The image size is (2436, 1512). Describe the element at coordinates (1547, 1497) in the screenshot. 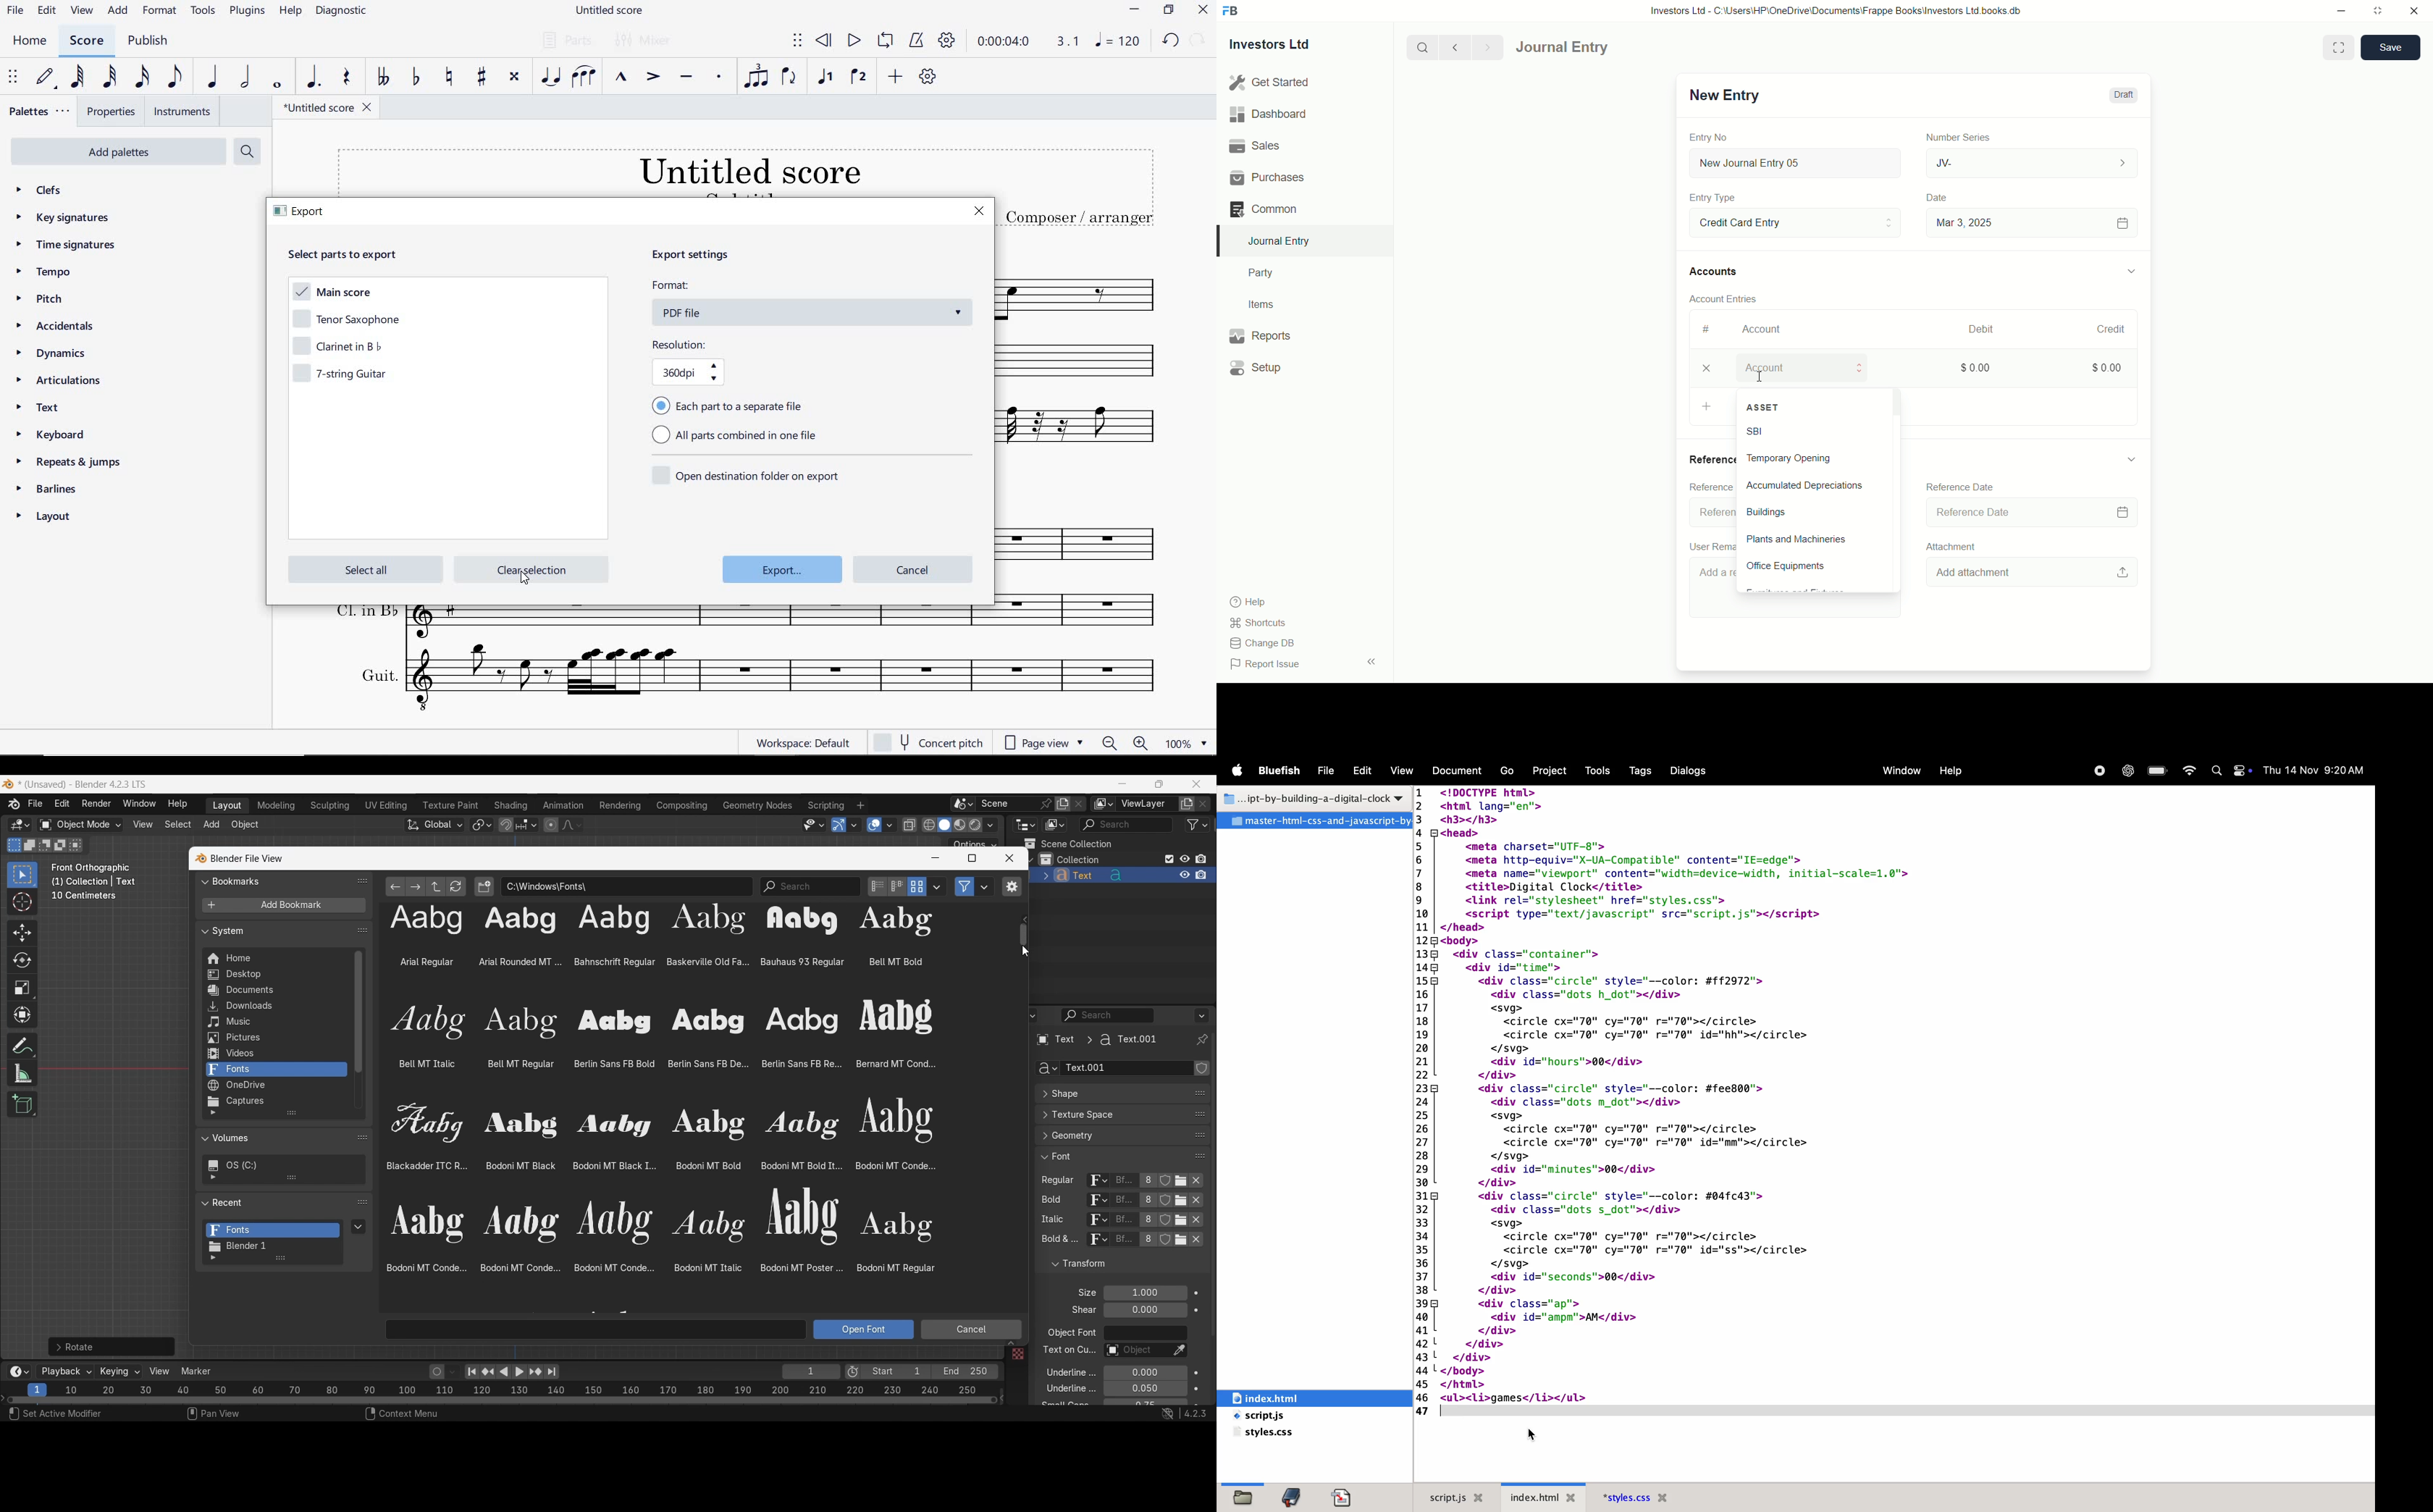

I see `index.html` at that location.